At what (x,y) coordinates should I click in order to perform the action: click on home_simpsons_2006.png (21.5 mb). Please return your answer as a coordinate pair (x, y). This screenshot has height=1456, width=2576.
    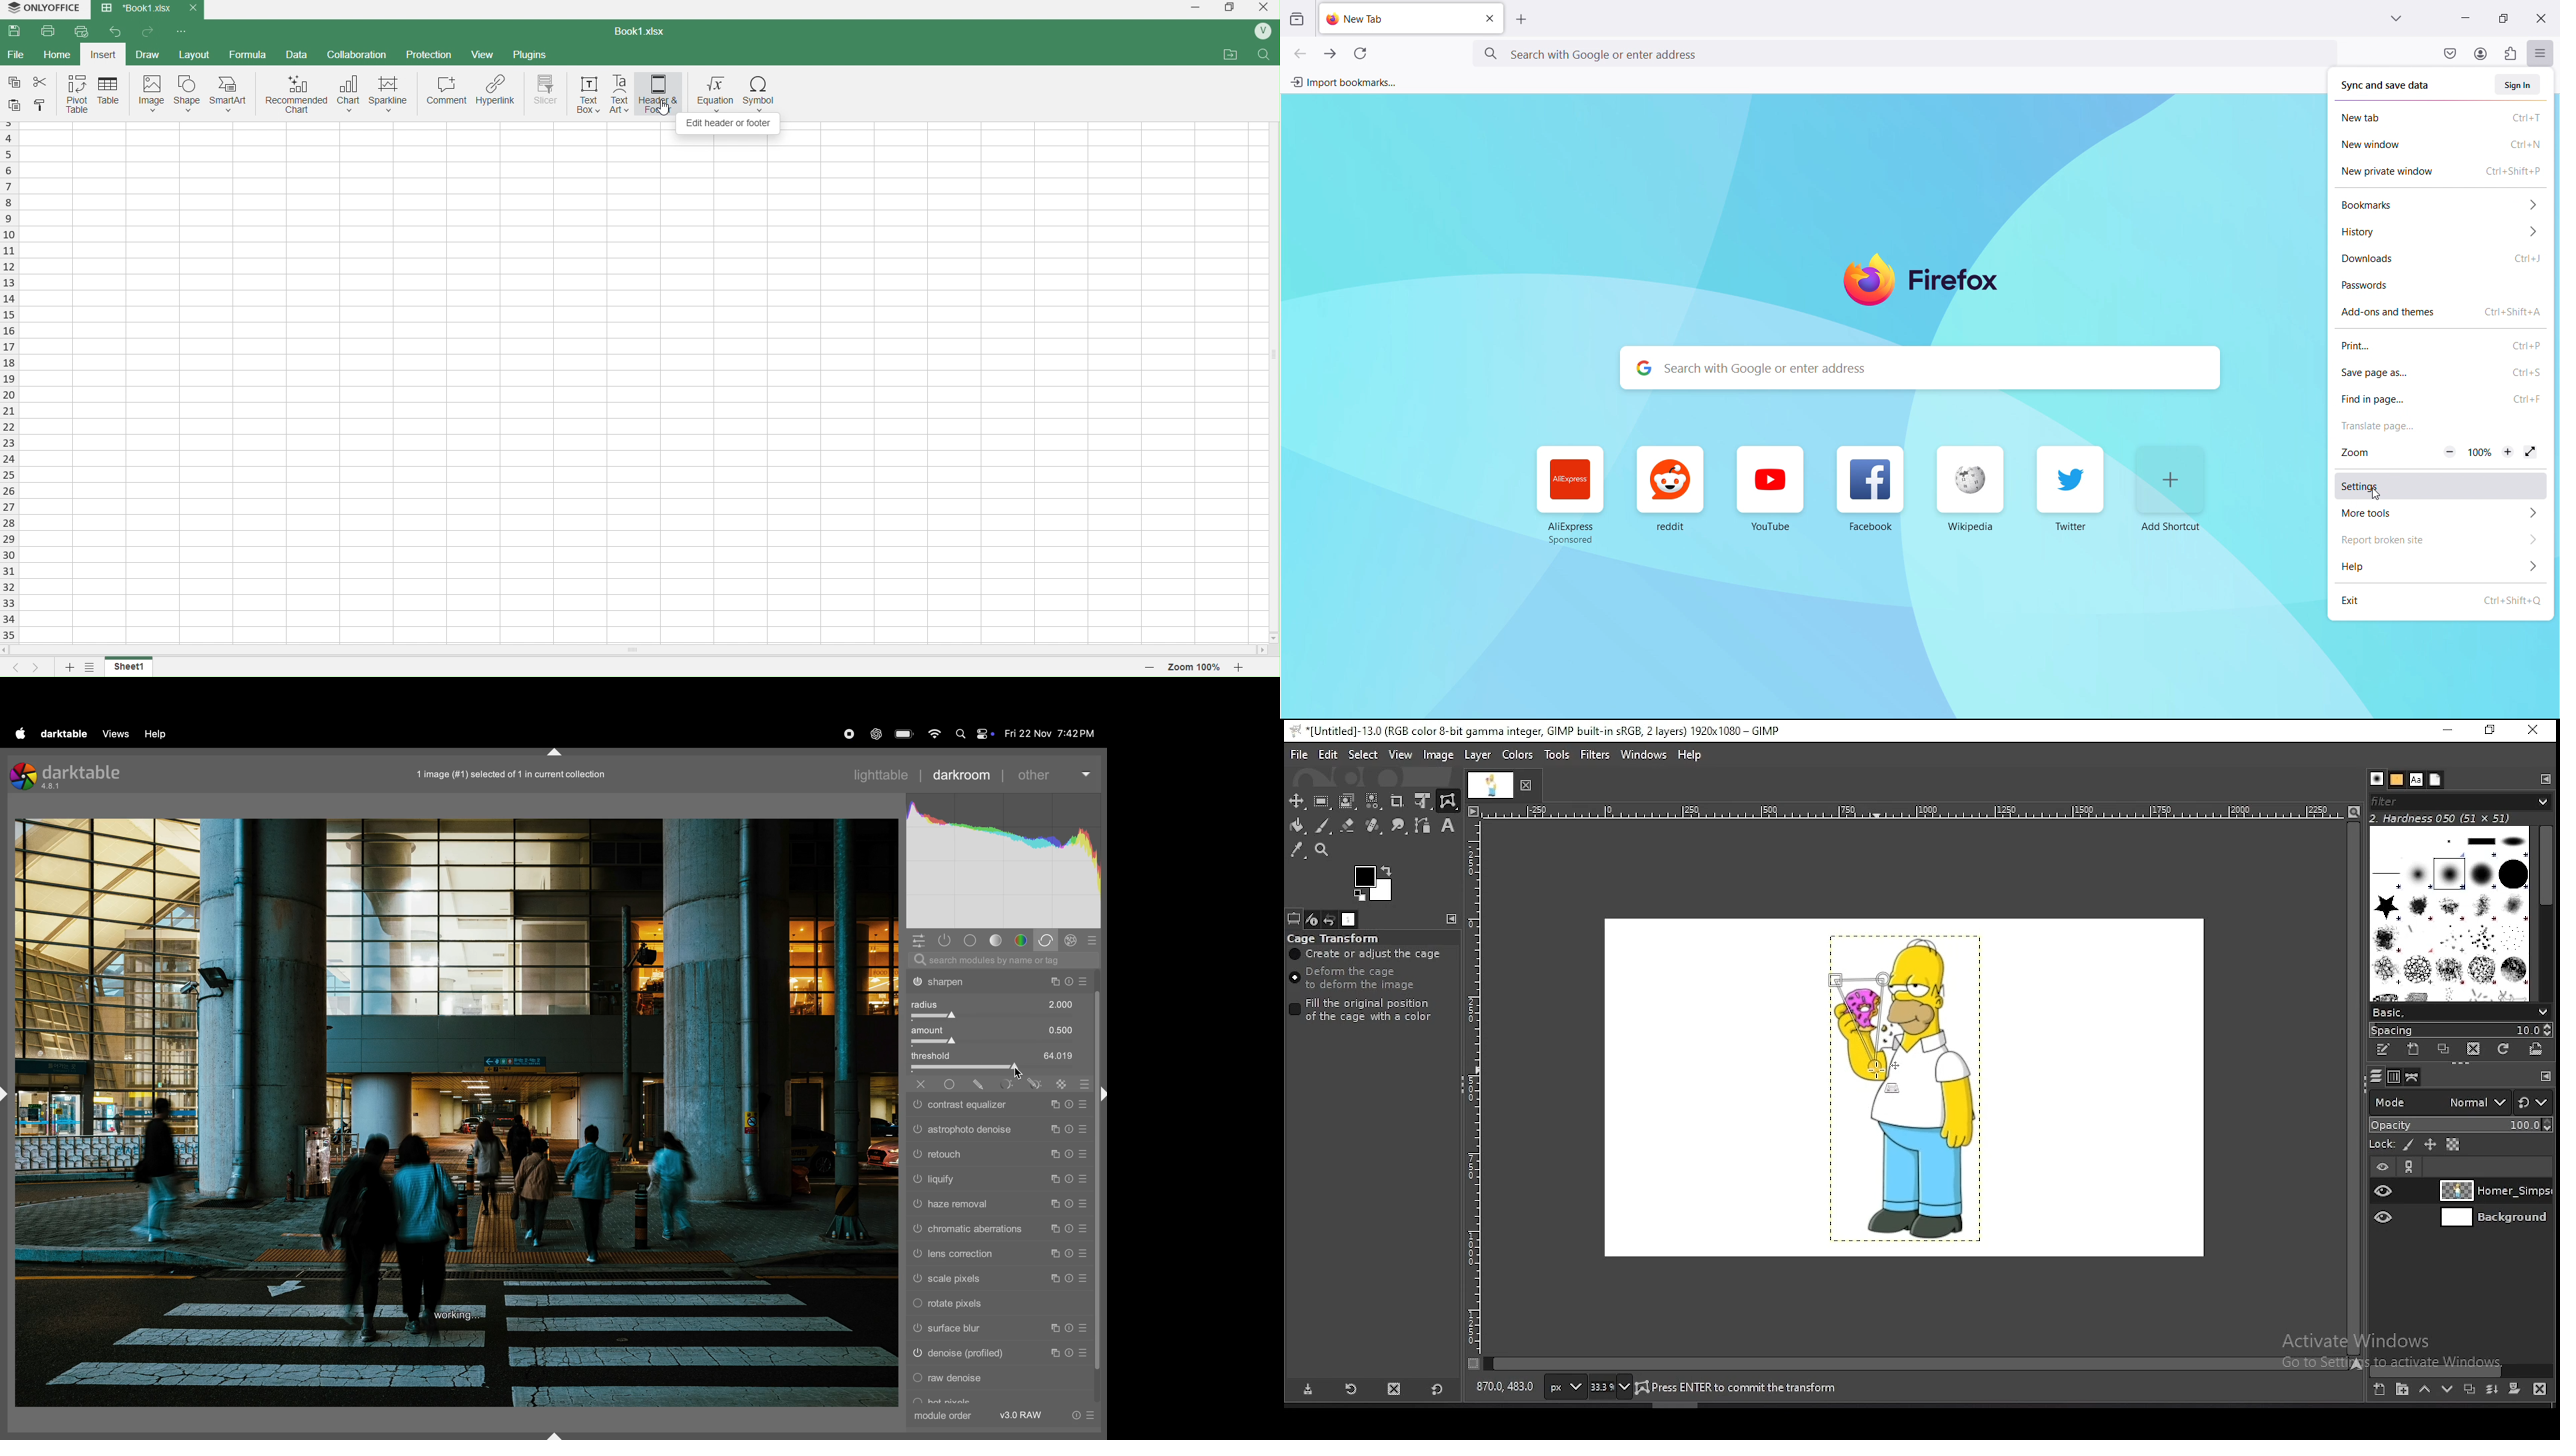
    Looking at the image, I should click on (1742, 1389).